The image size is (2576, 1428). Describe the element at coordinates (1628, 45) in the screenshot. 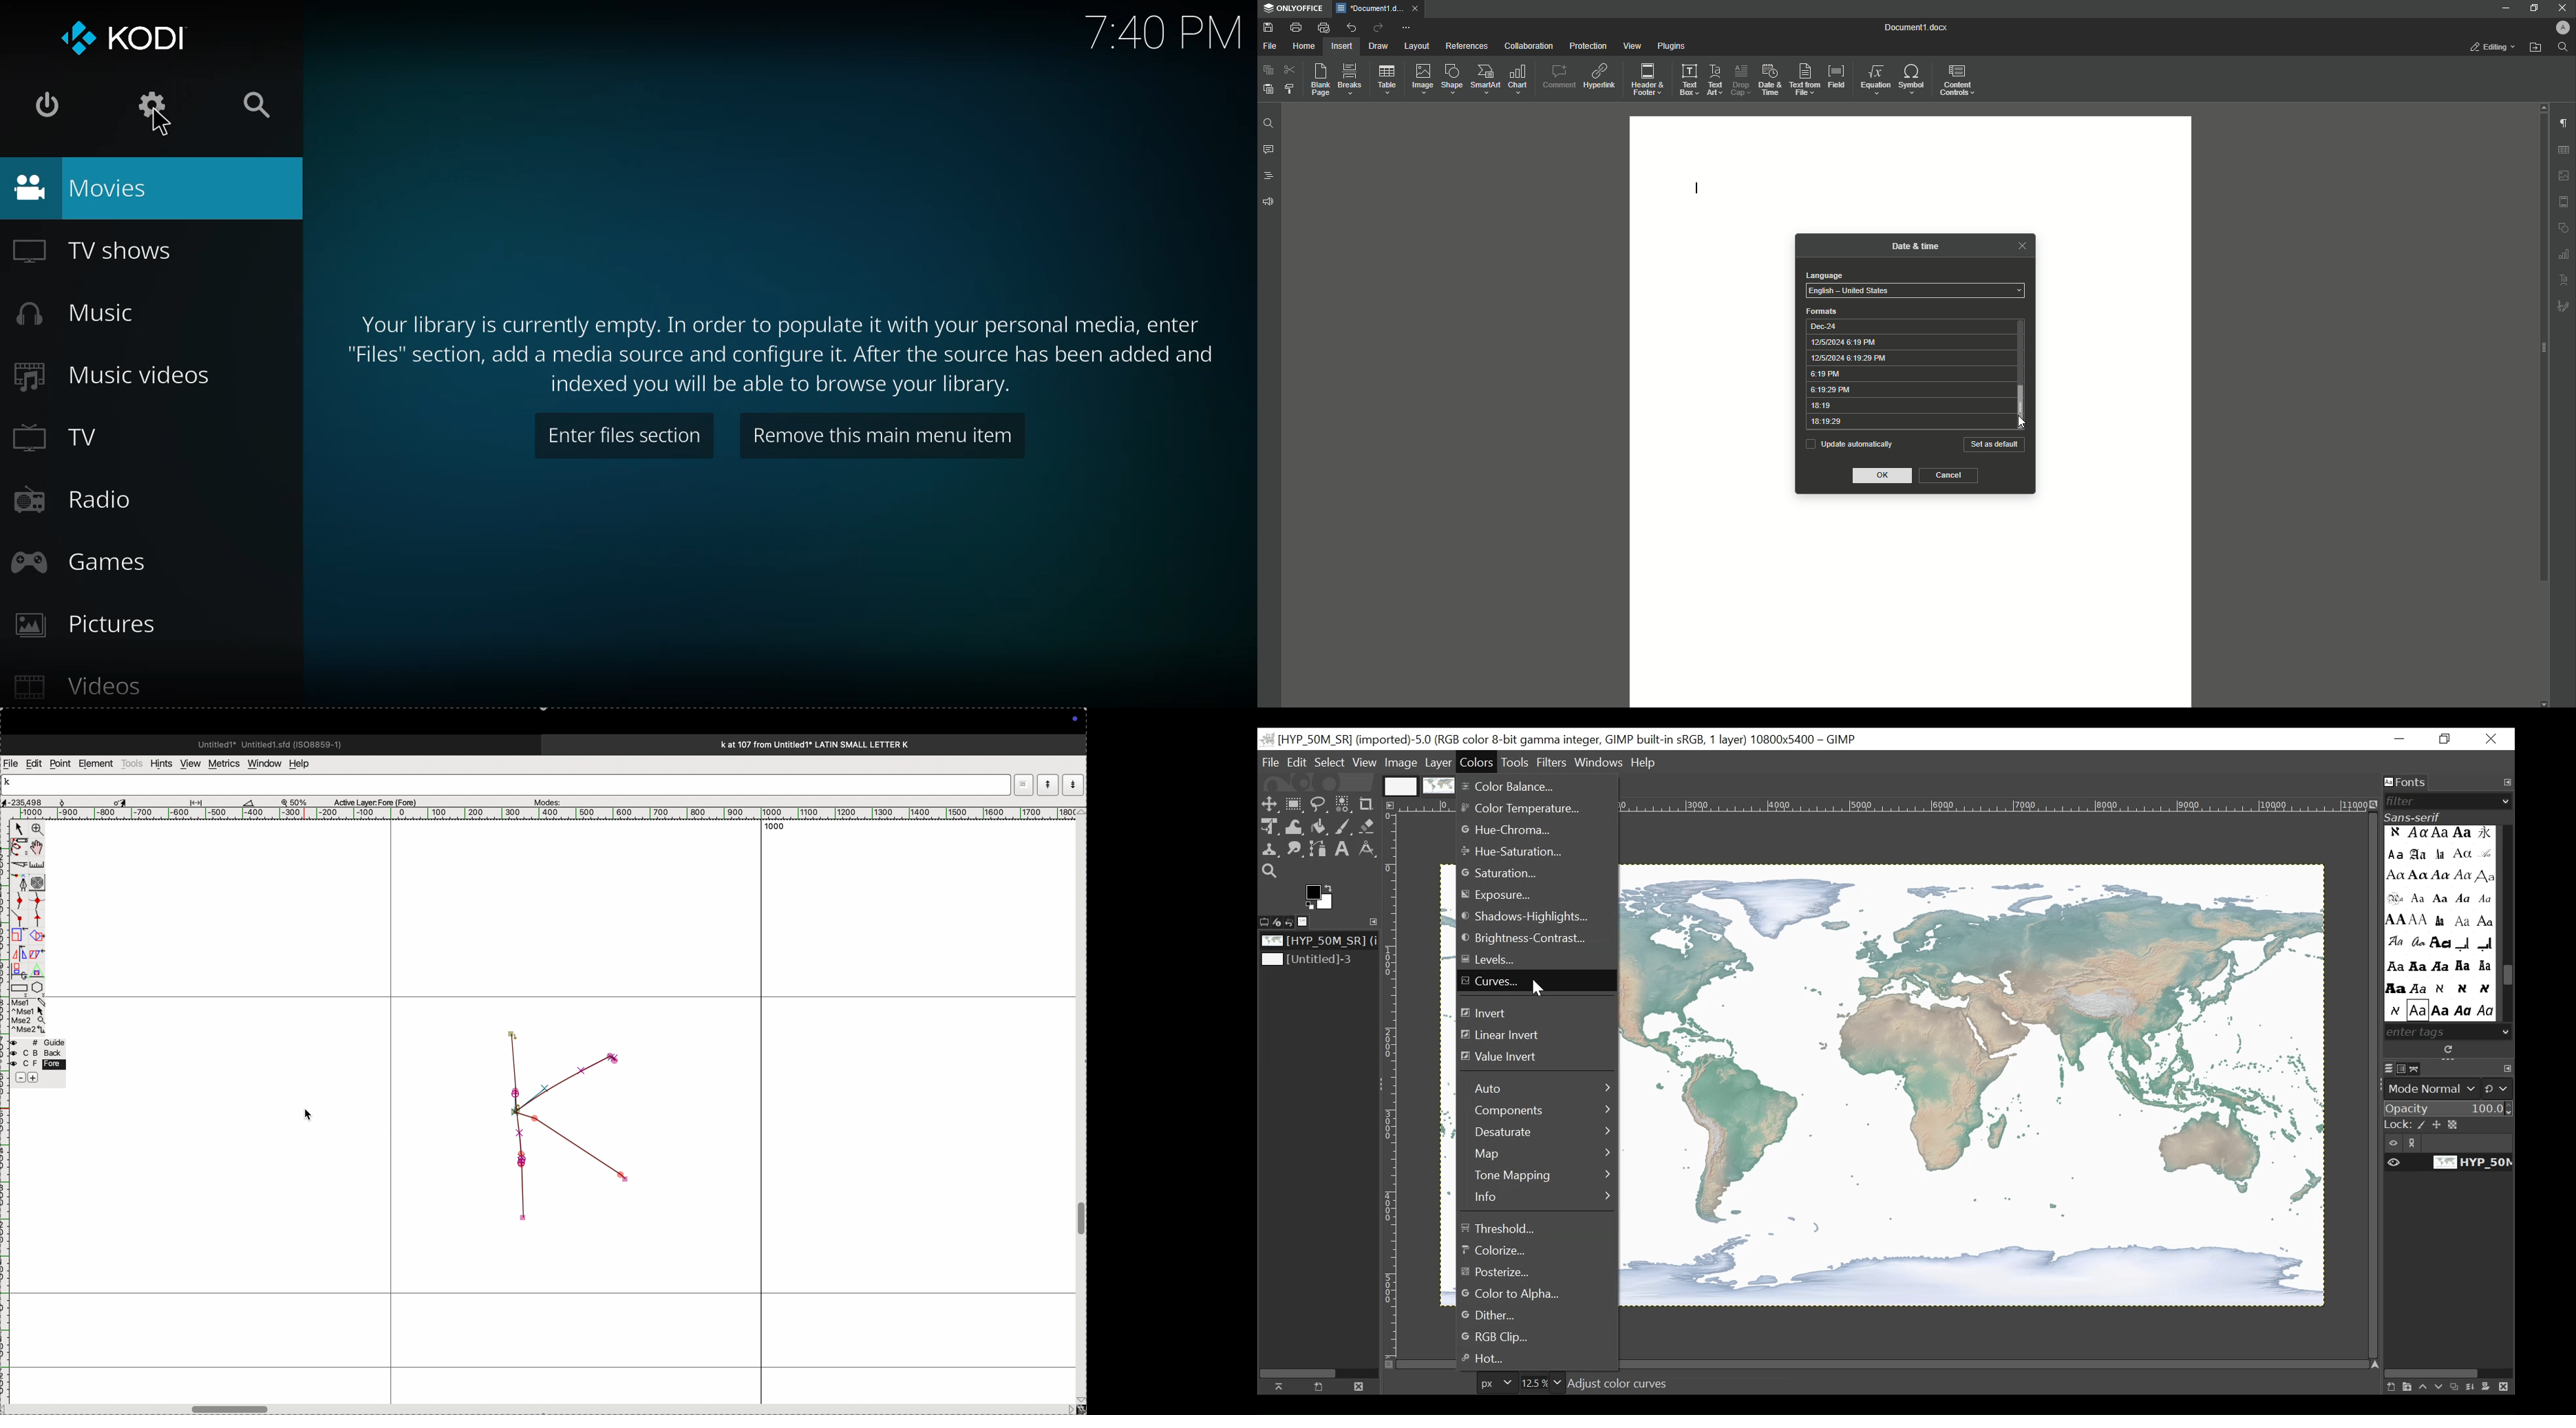

I see `View` at that location.